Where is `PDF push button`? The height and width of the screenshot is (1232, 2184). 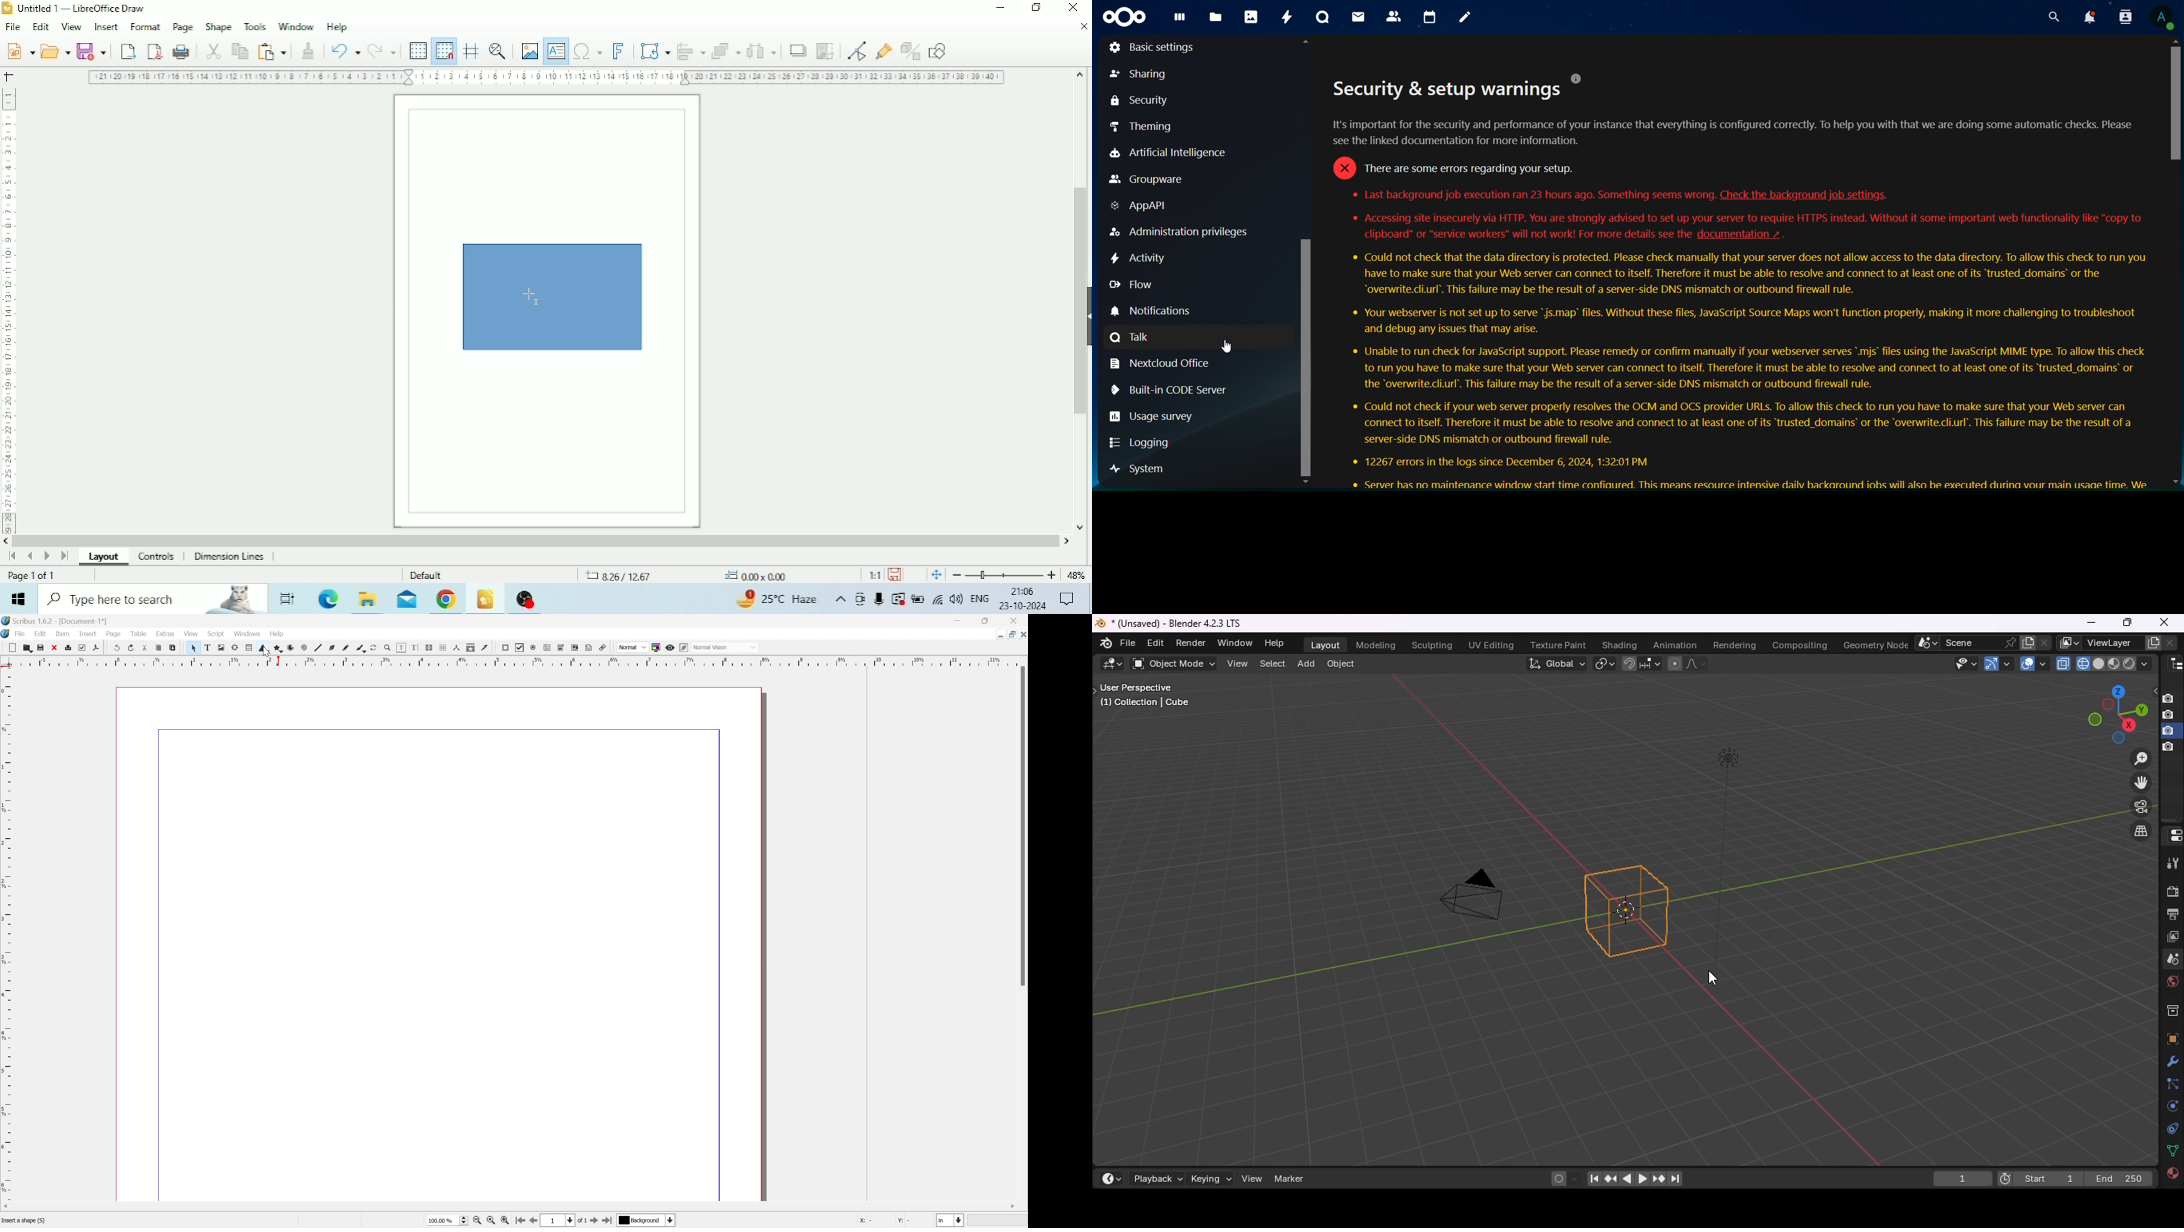 PDF push button is located at coordinates (505, 648).